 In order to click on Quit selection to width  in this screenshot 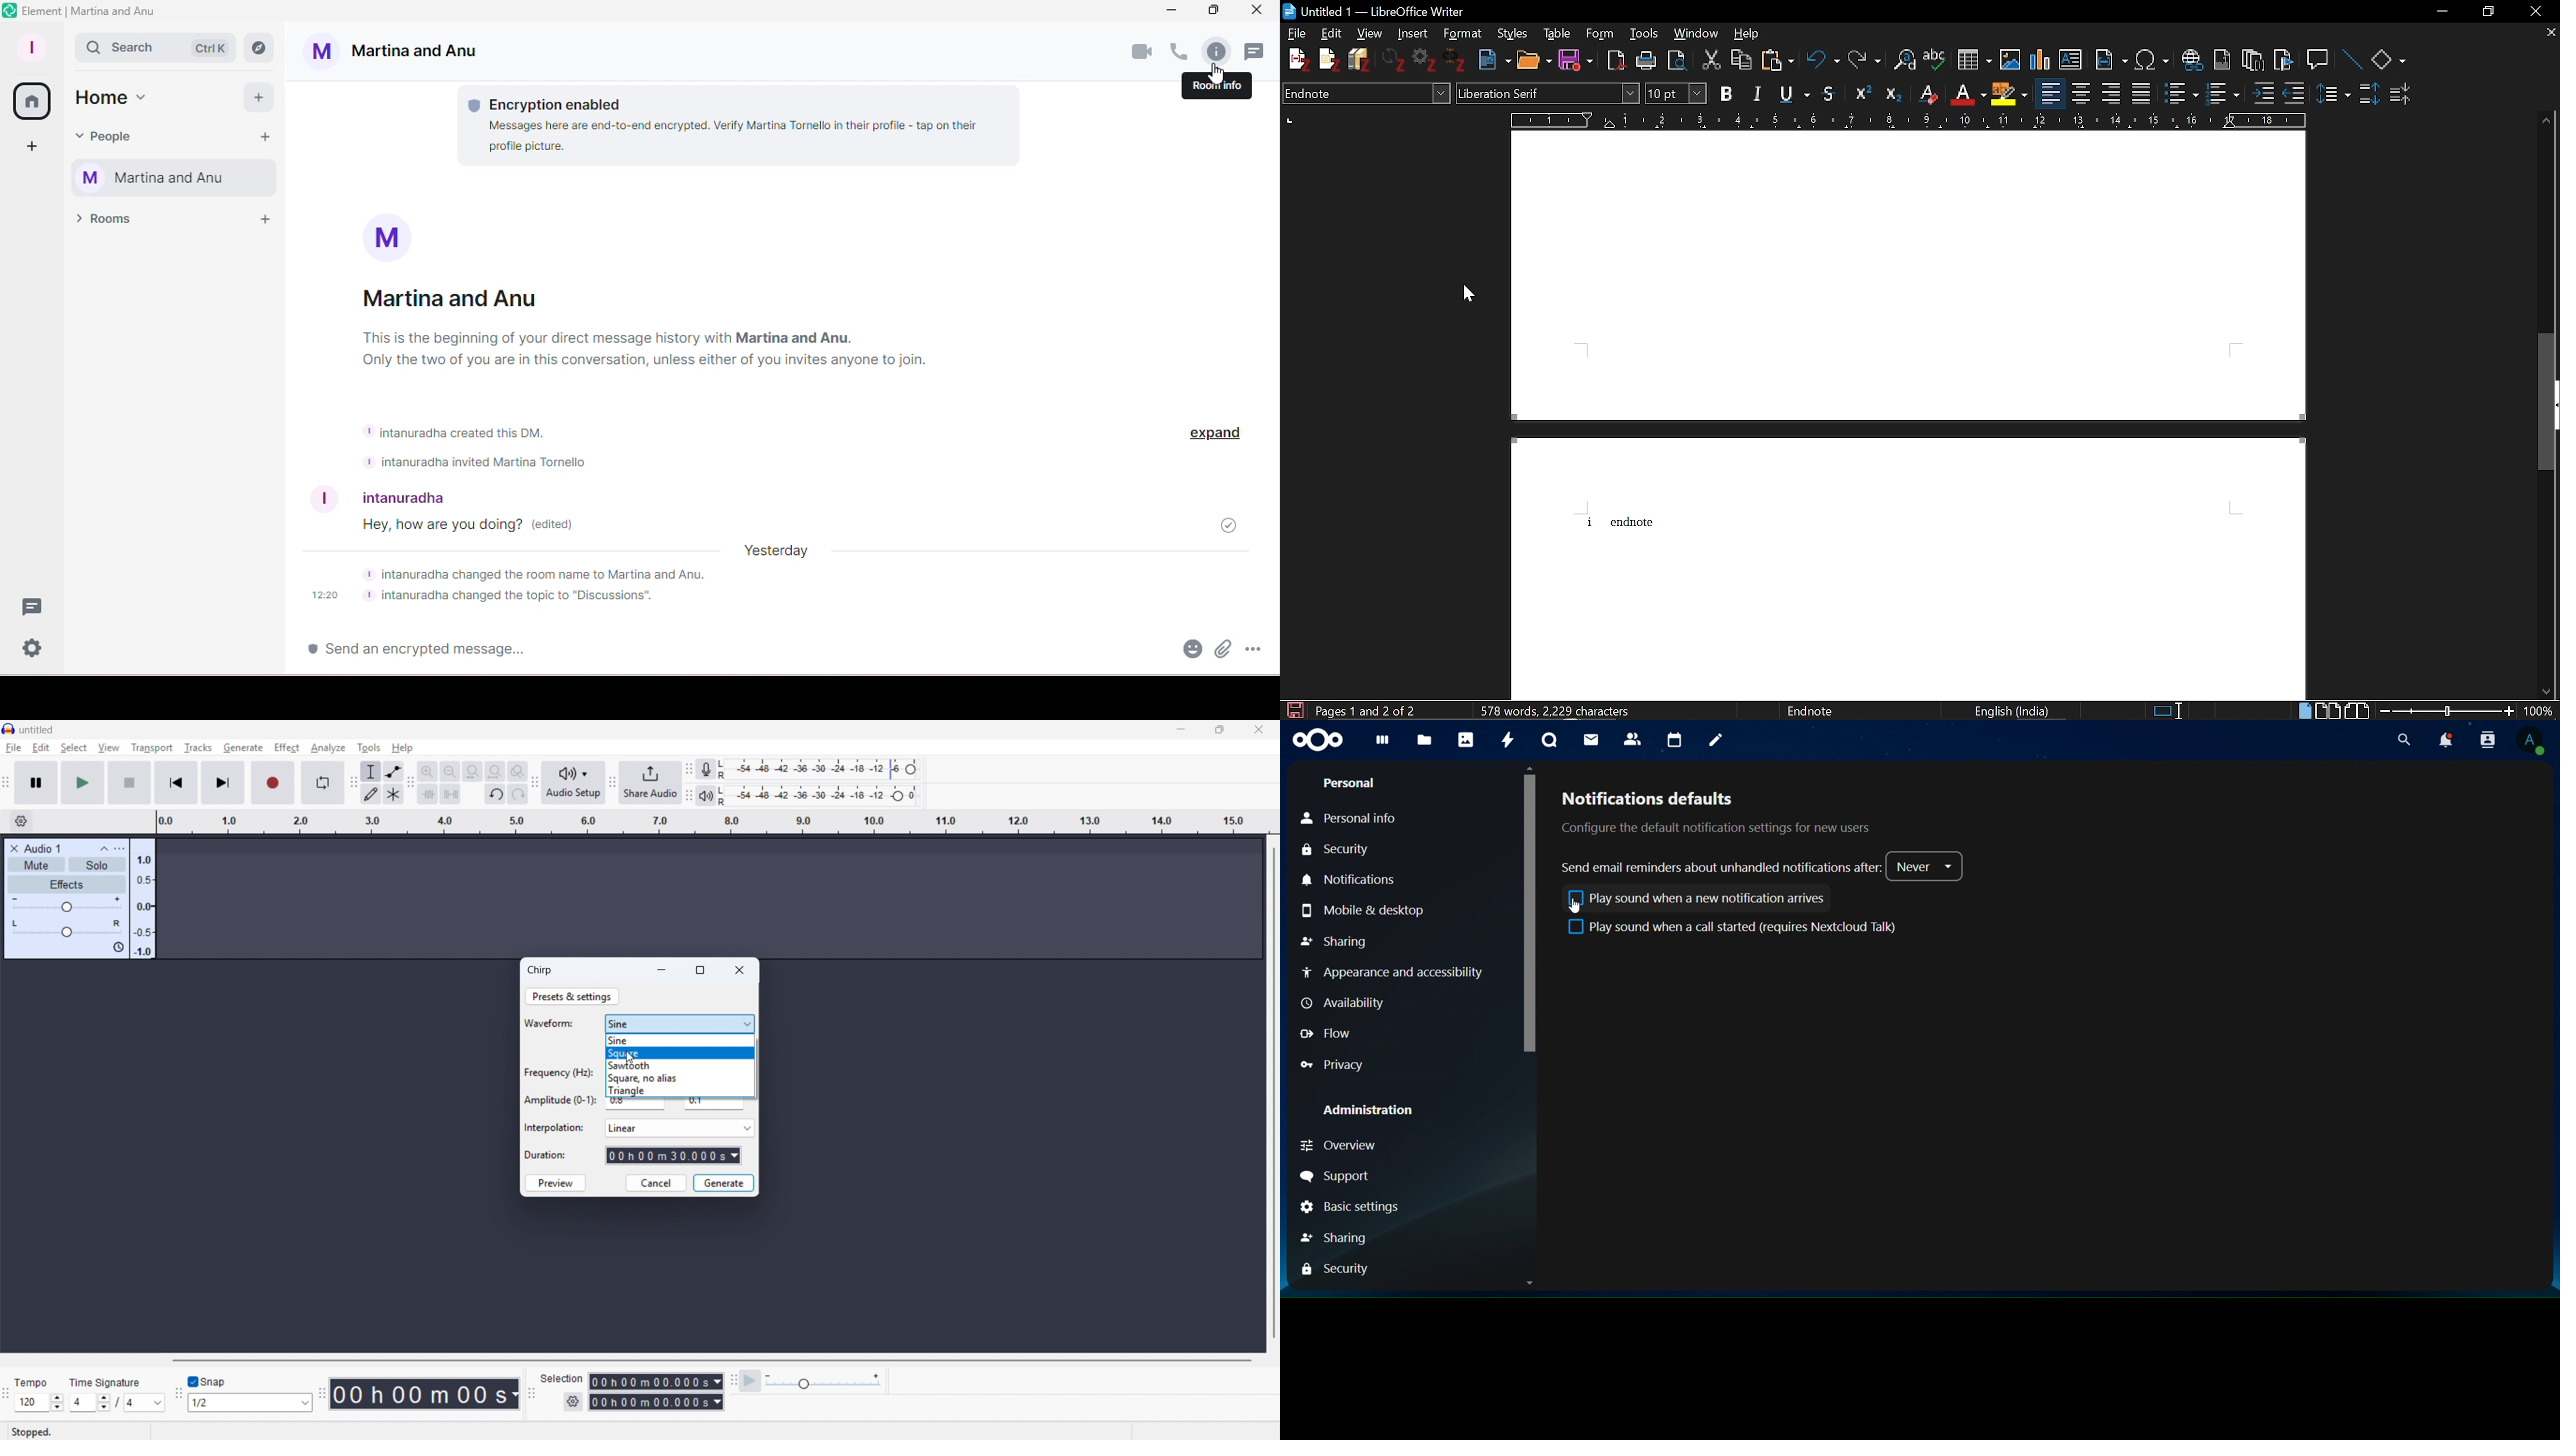, I will do `click(473, 772)`.